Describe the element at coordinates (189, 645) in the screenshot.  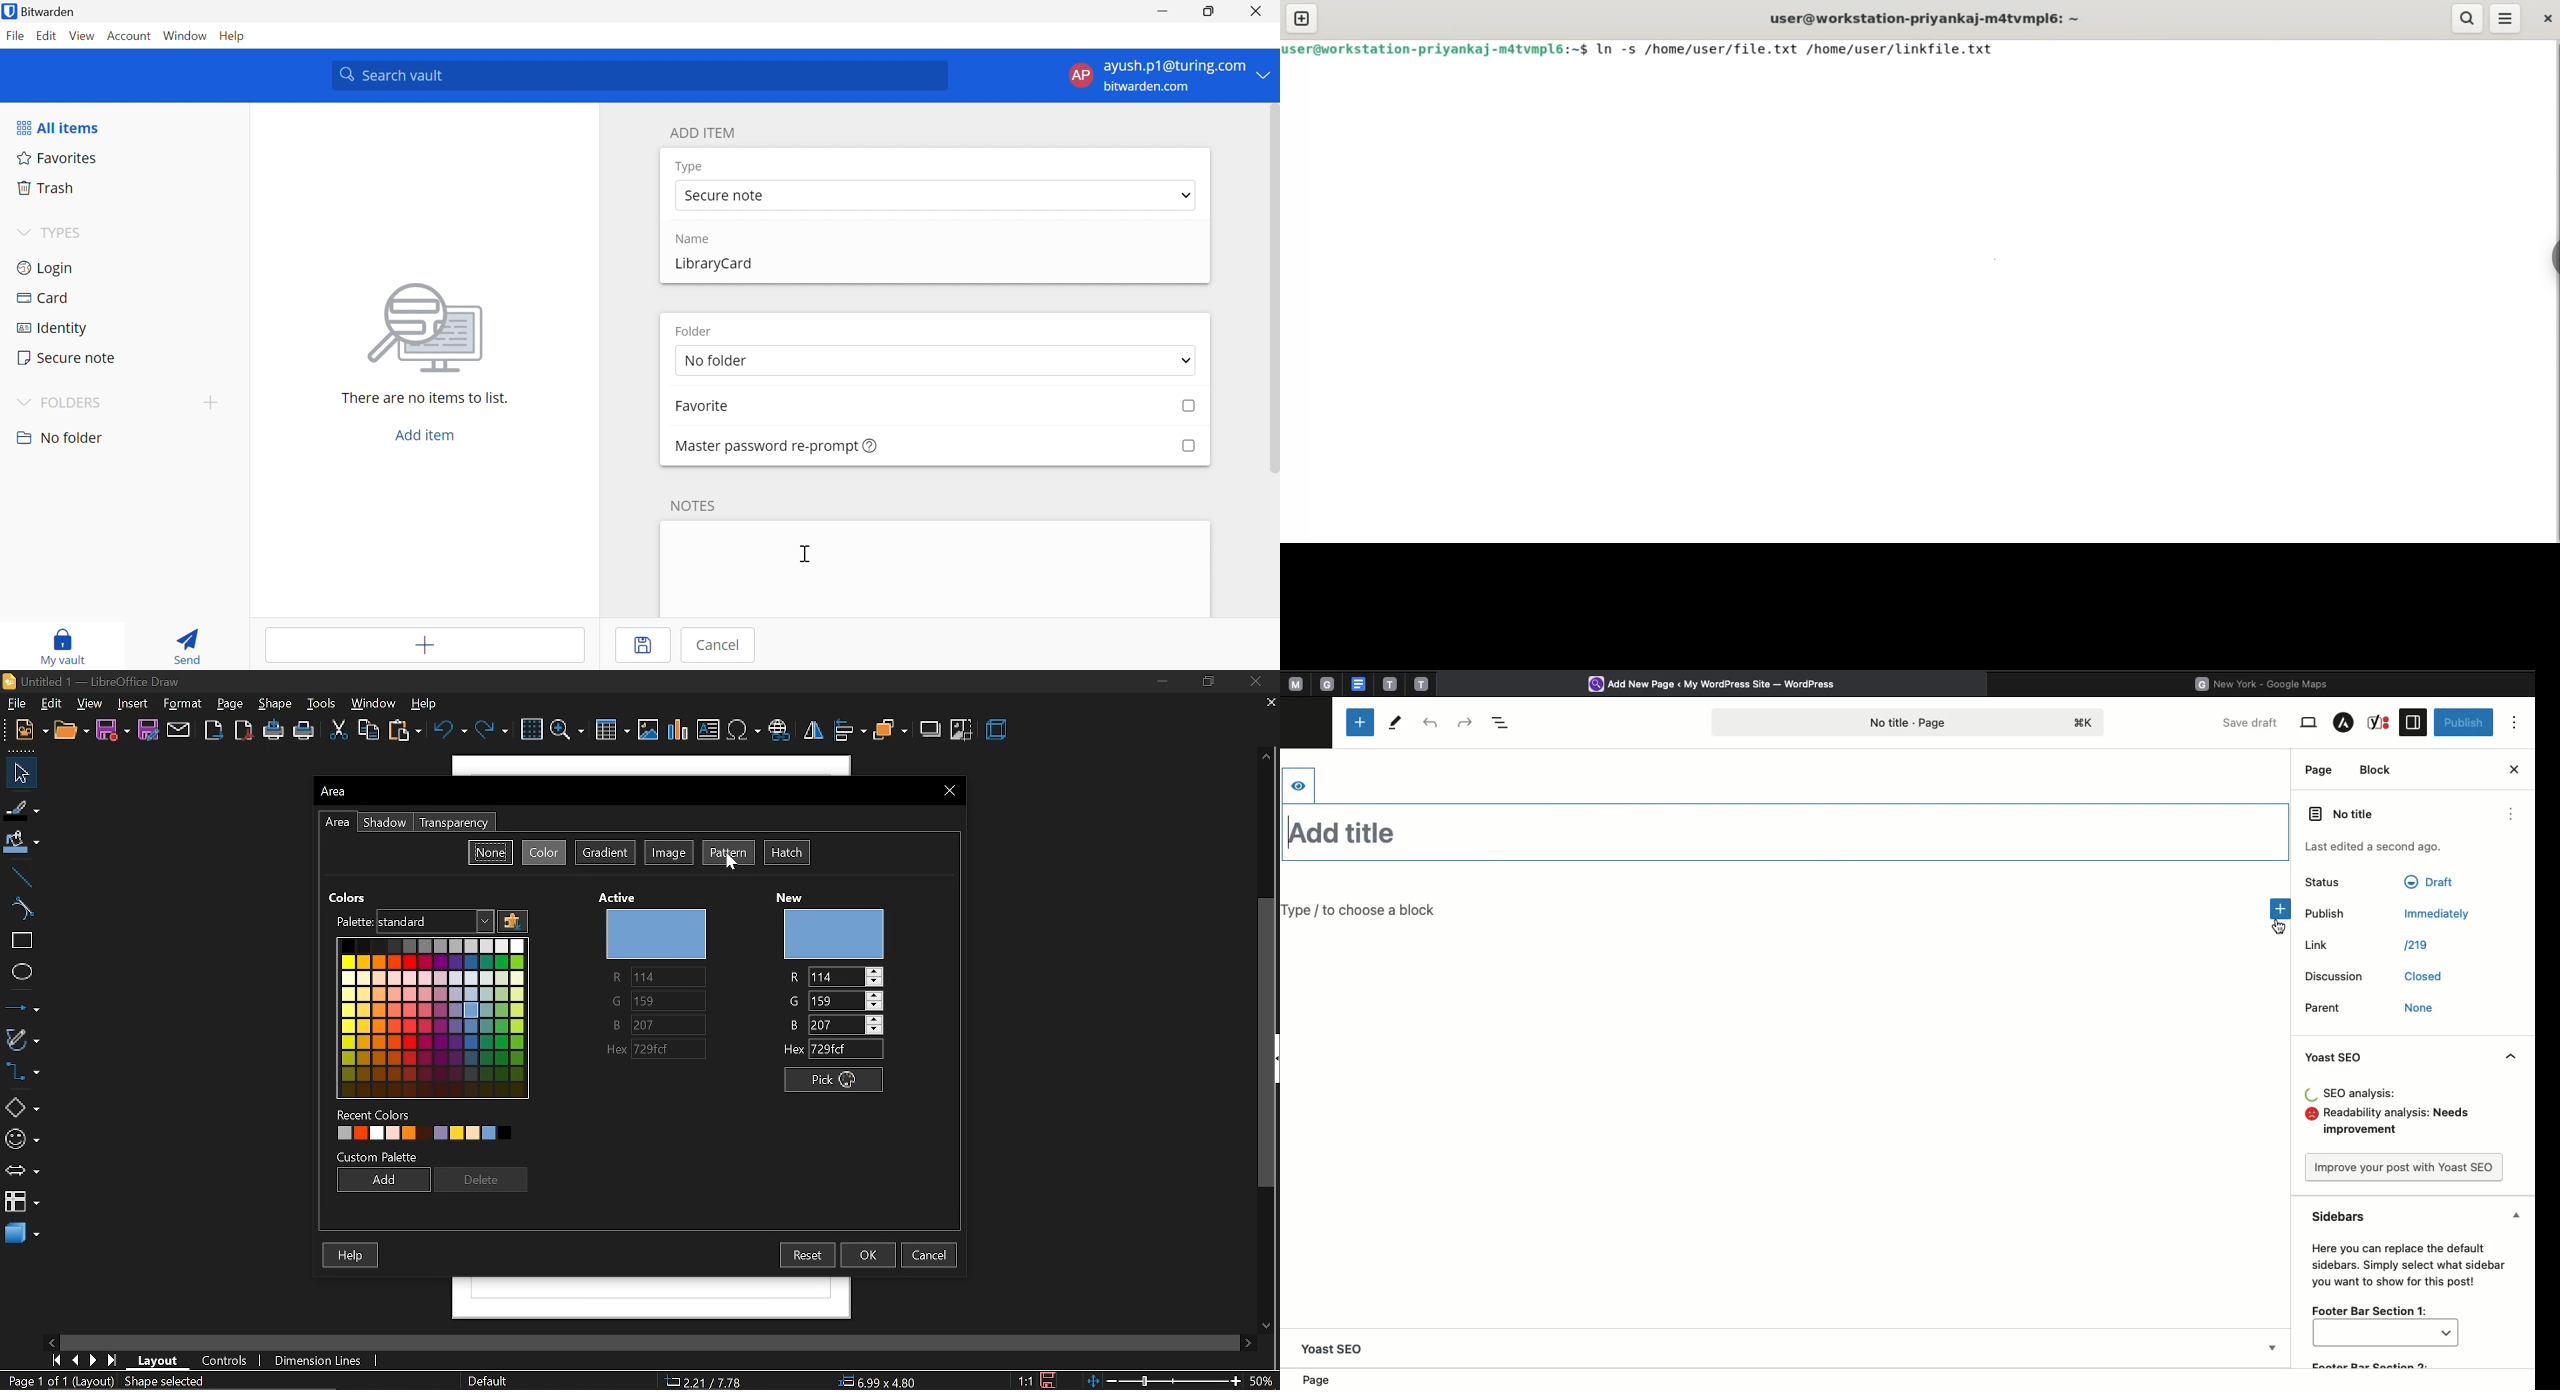
I see `Send` at that location.